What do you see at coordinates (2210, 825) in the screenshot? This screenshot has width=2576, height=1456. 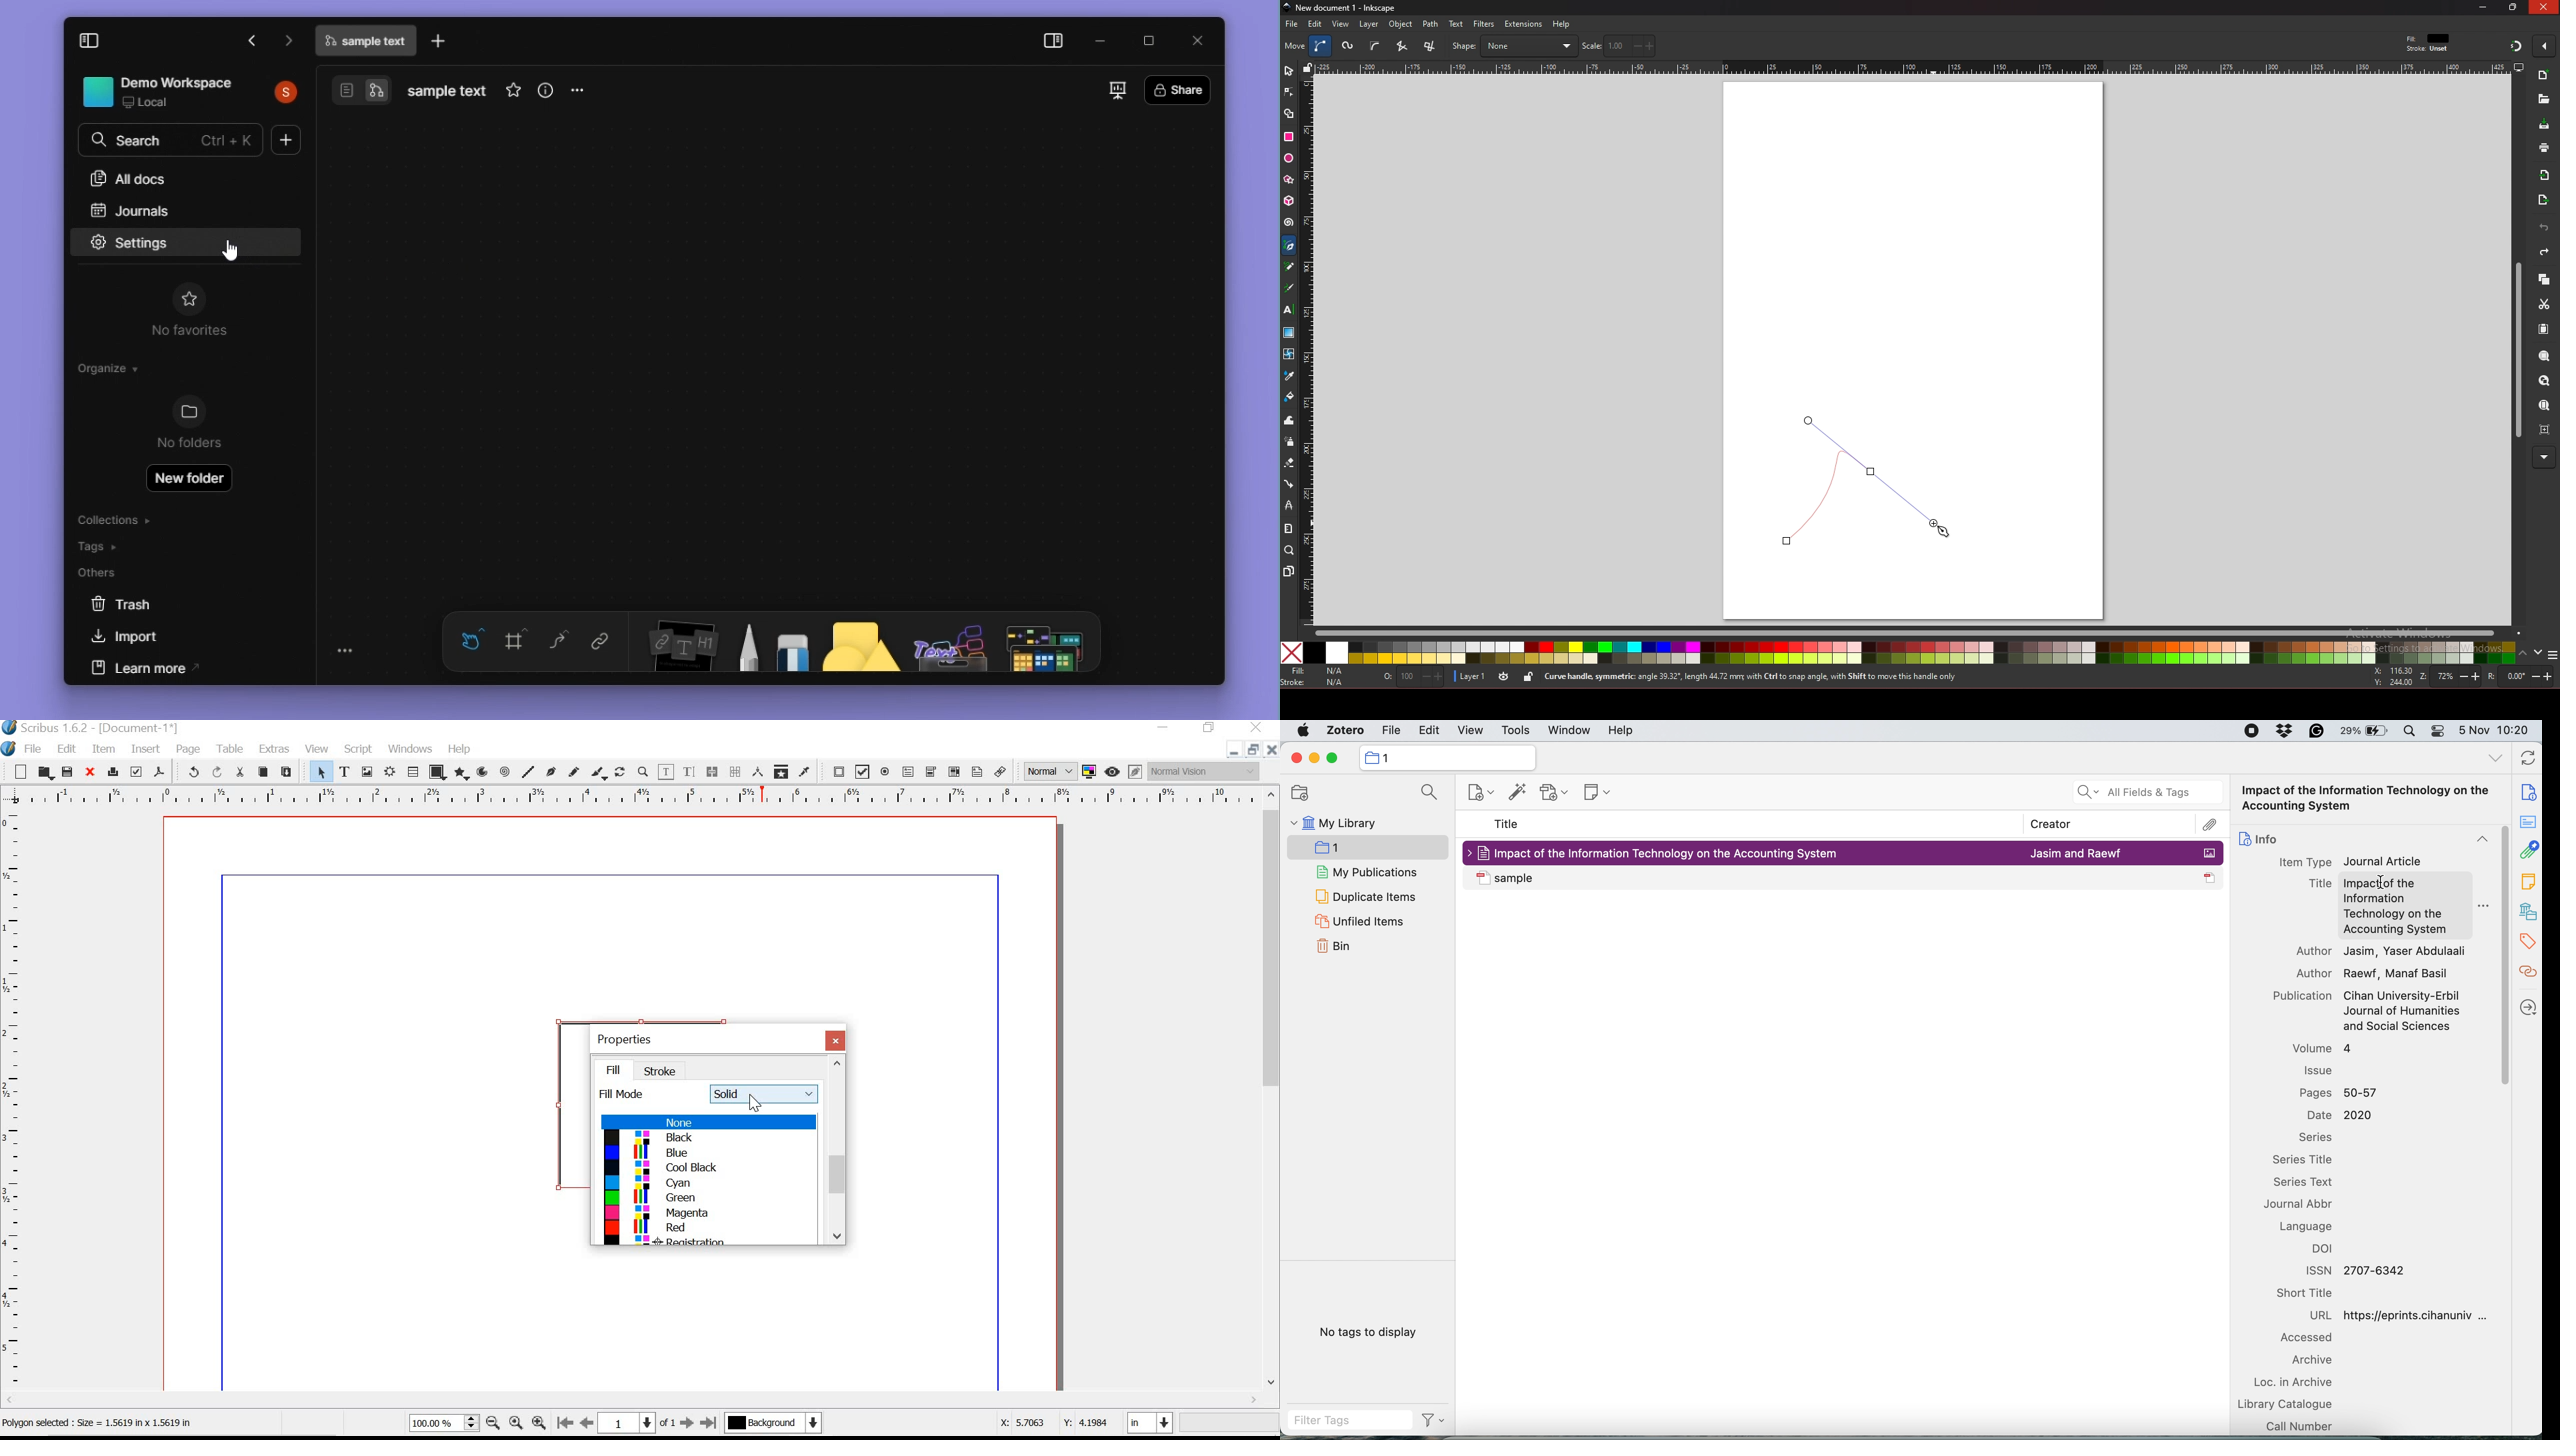 I see `attachment` at bounding box center [2210, 825].